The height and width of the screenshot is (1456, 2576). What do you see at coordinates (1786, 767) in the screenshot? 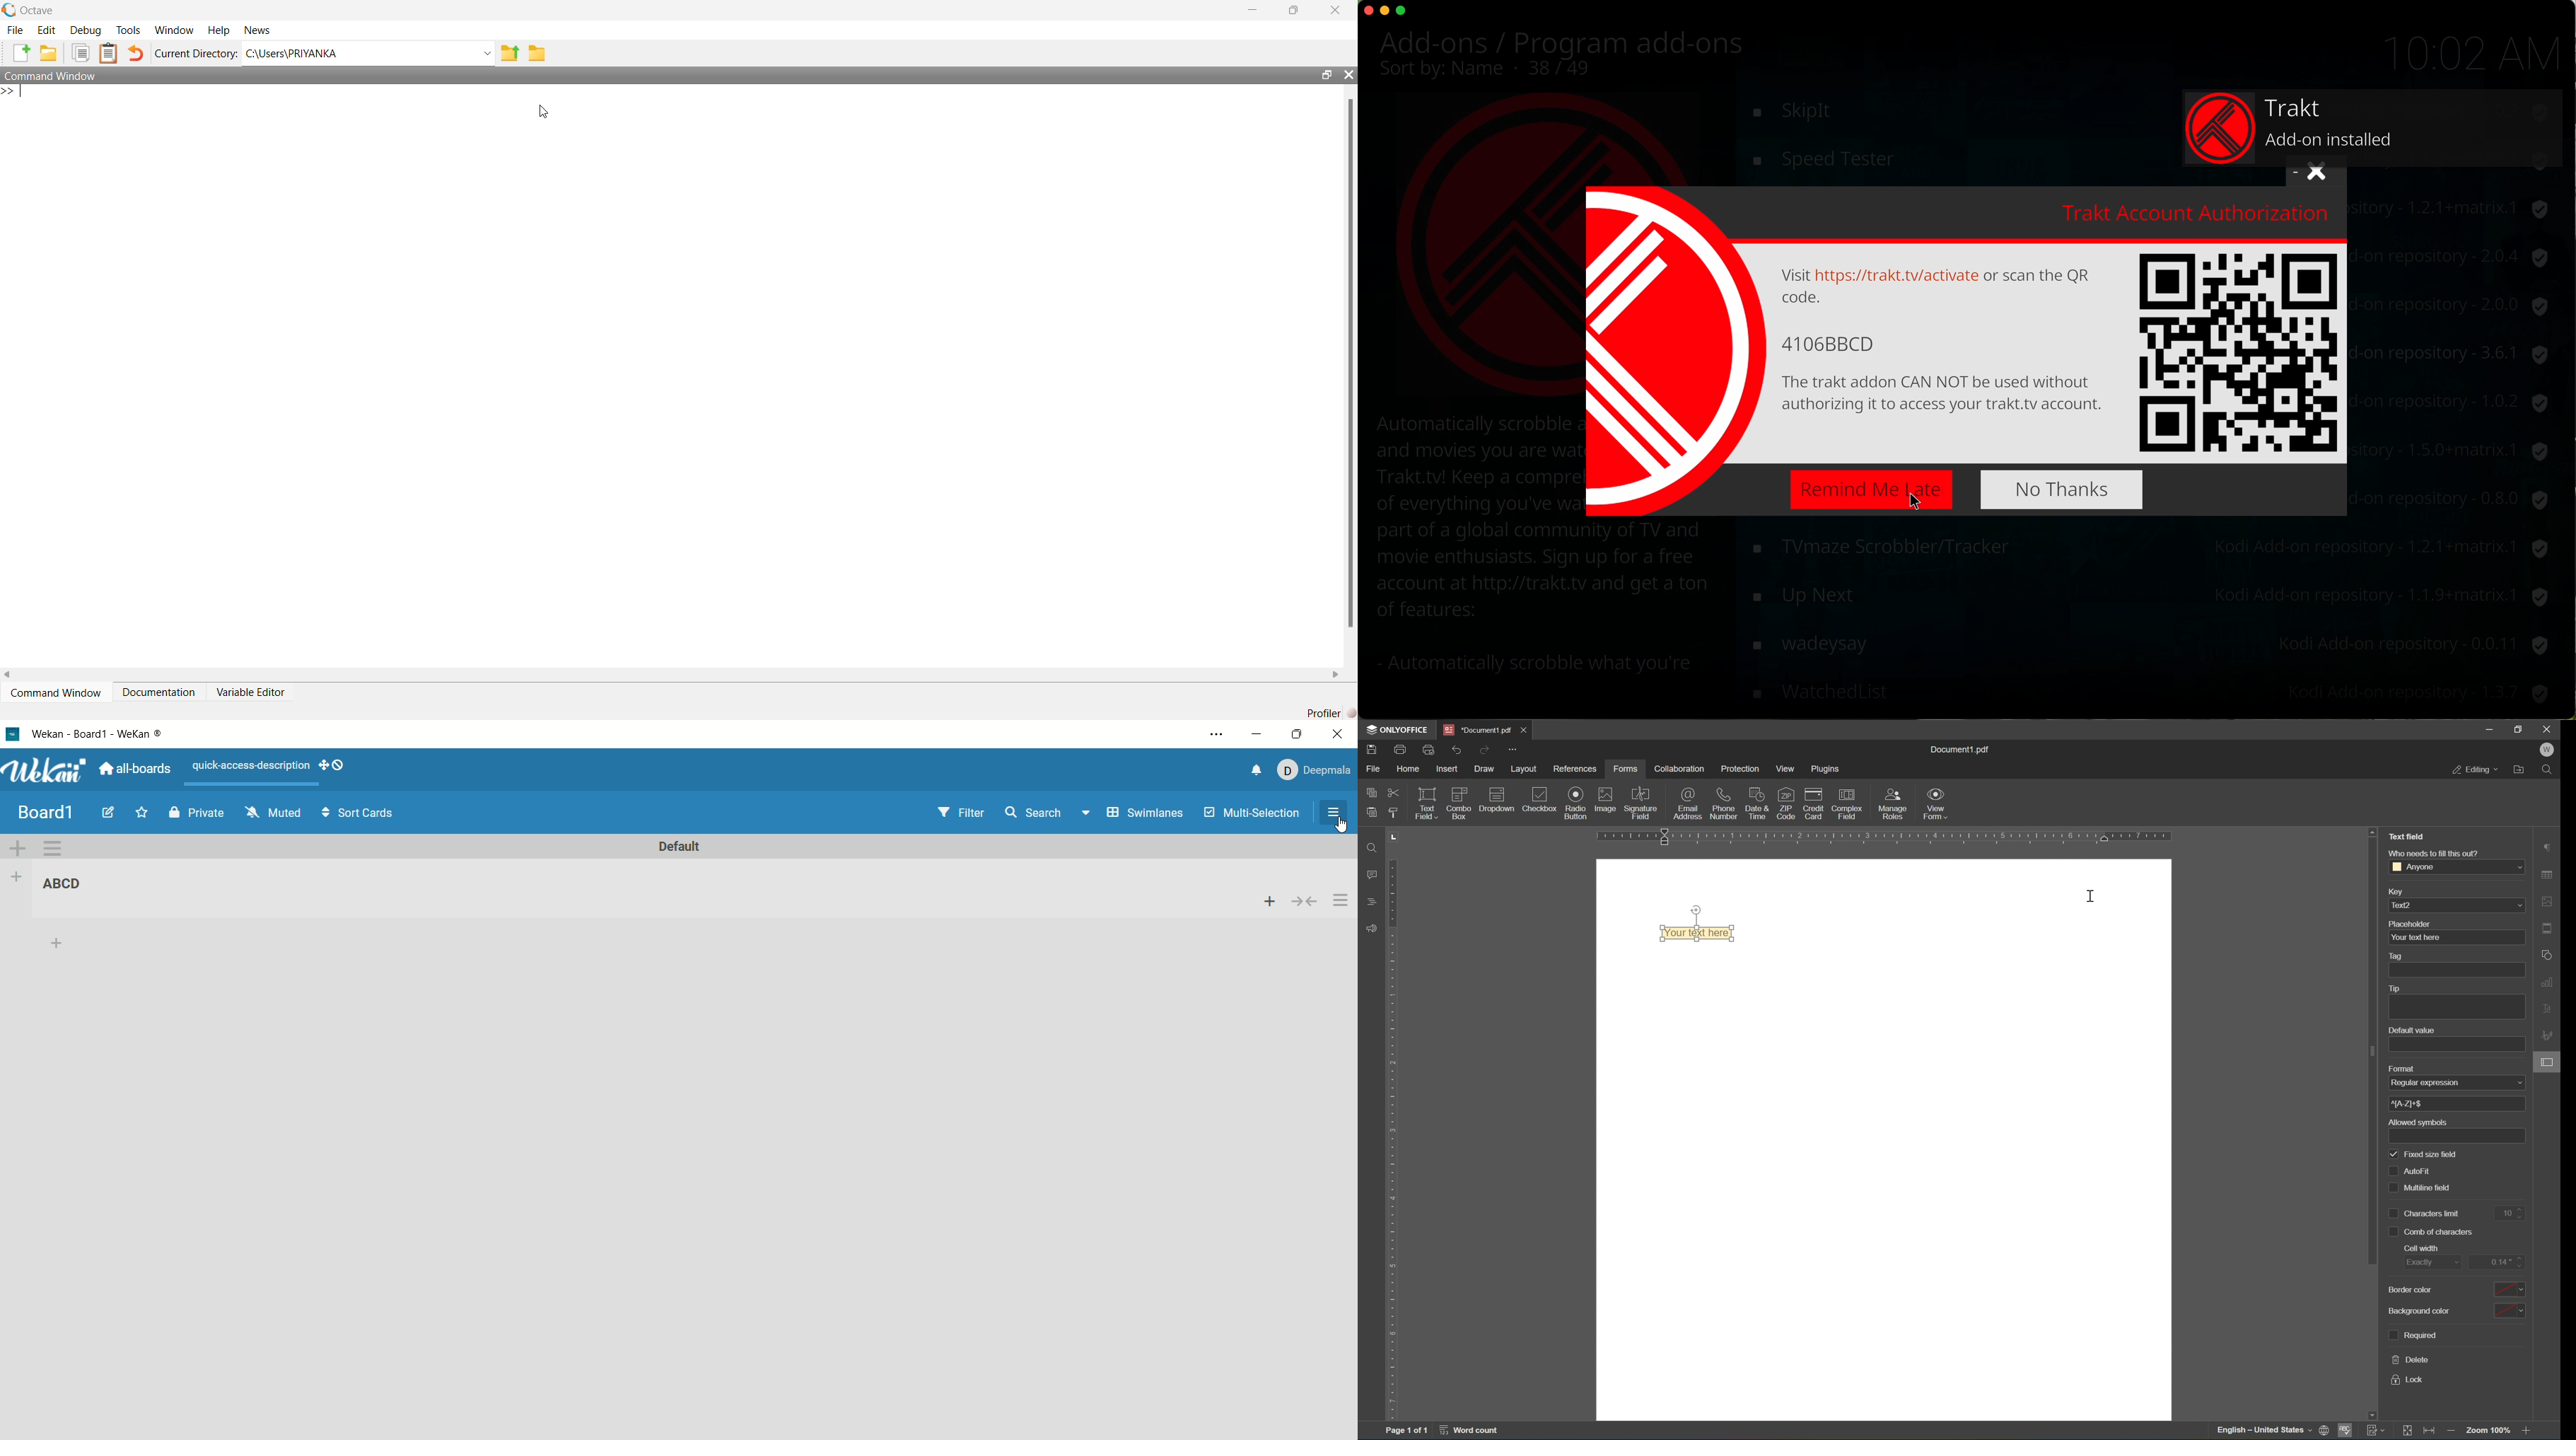
I see `view` at bounding box center [1786, 767].